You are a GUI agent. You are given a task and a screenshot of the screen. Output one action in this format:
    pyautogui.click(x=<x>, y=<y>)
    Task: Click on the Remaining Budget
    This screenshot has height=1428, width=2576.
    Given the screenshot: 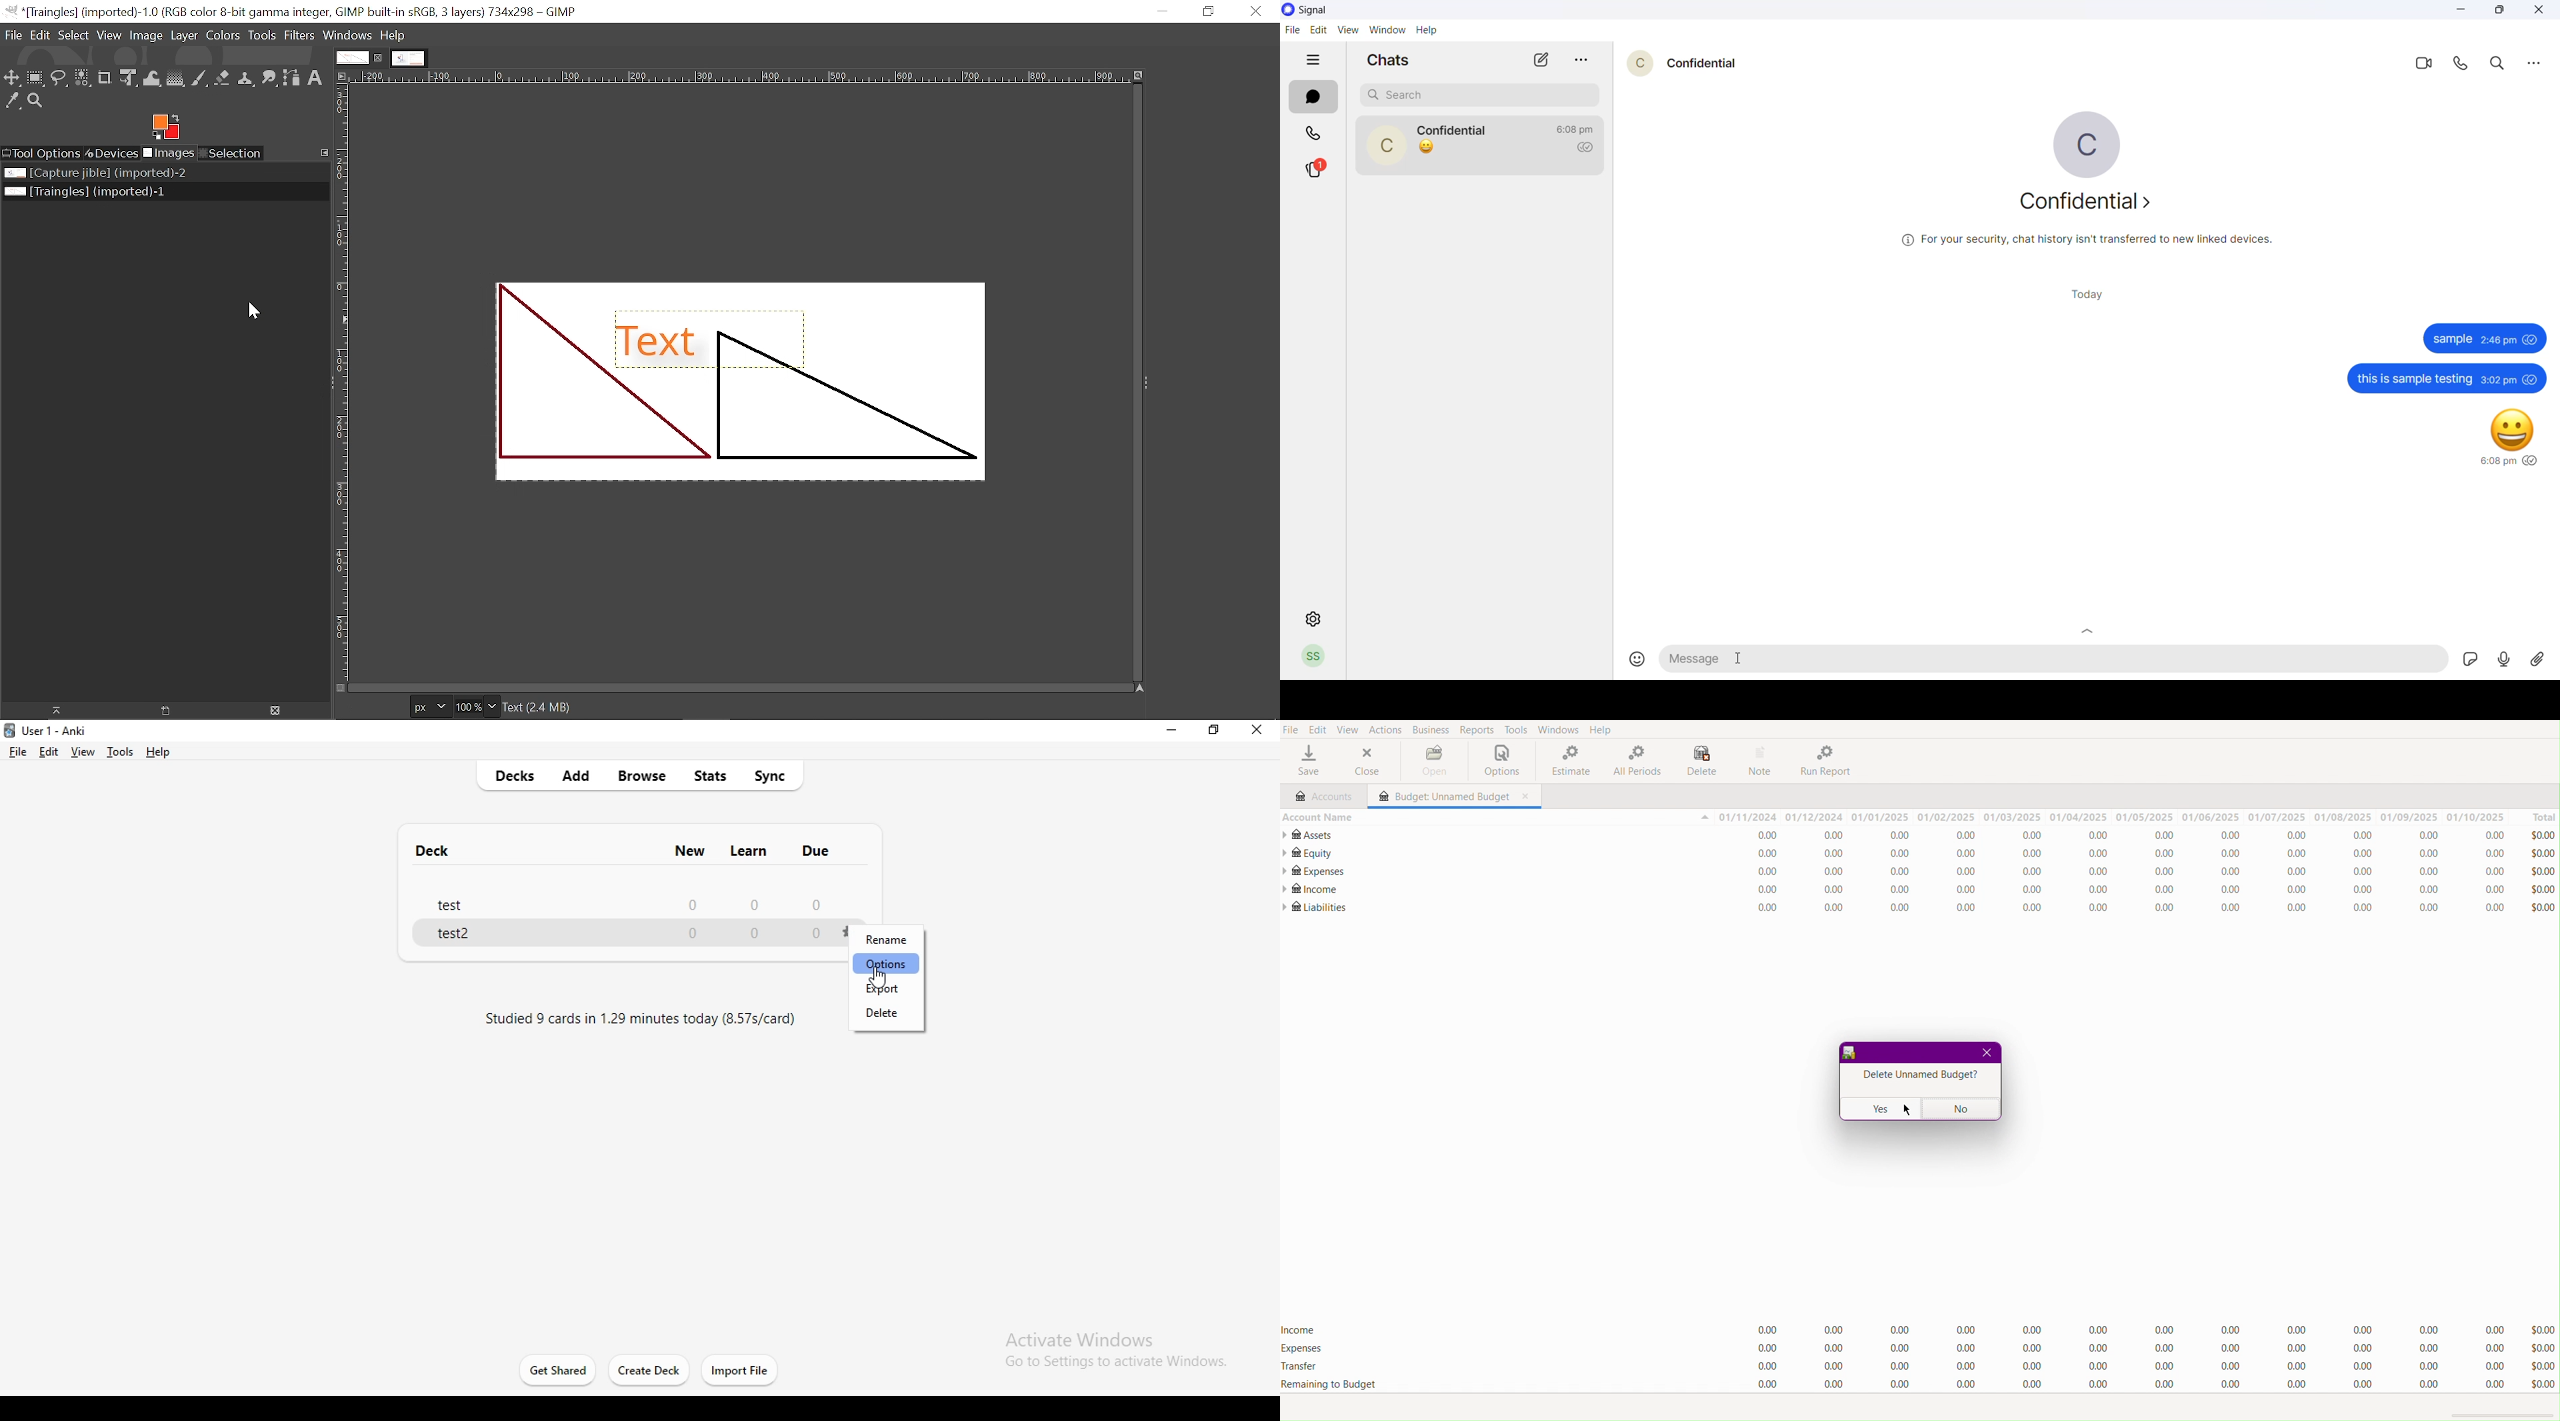 What is the action you would take?
    pyautogui.click(x=1329, y=1385)
    